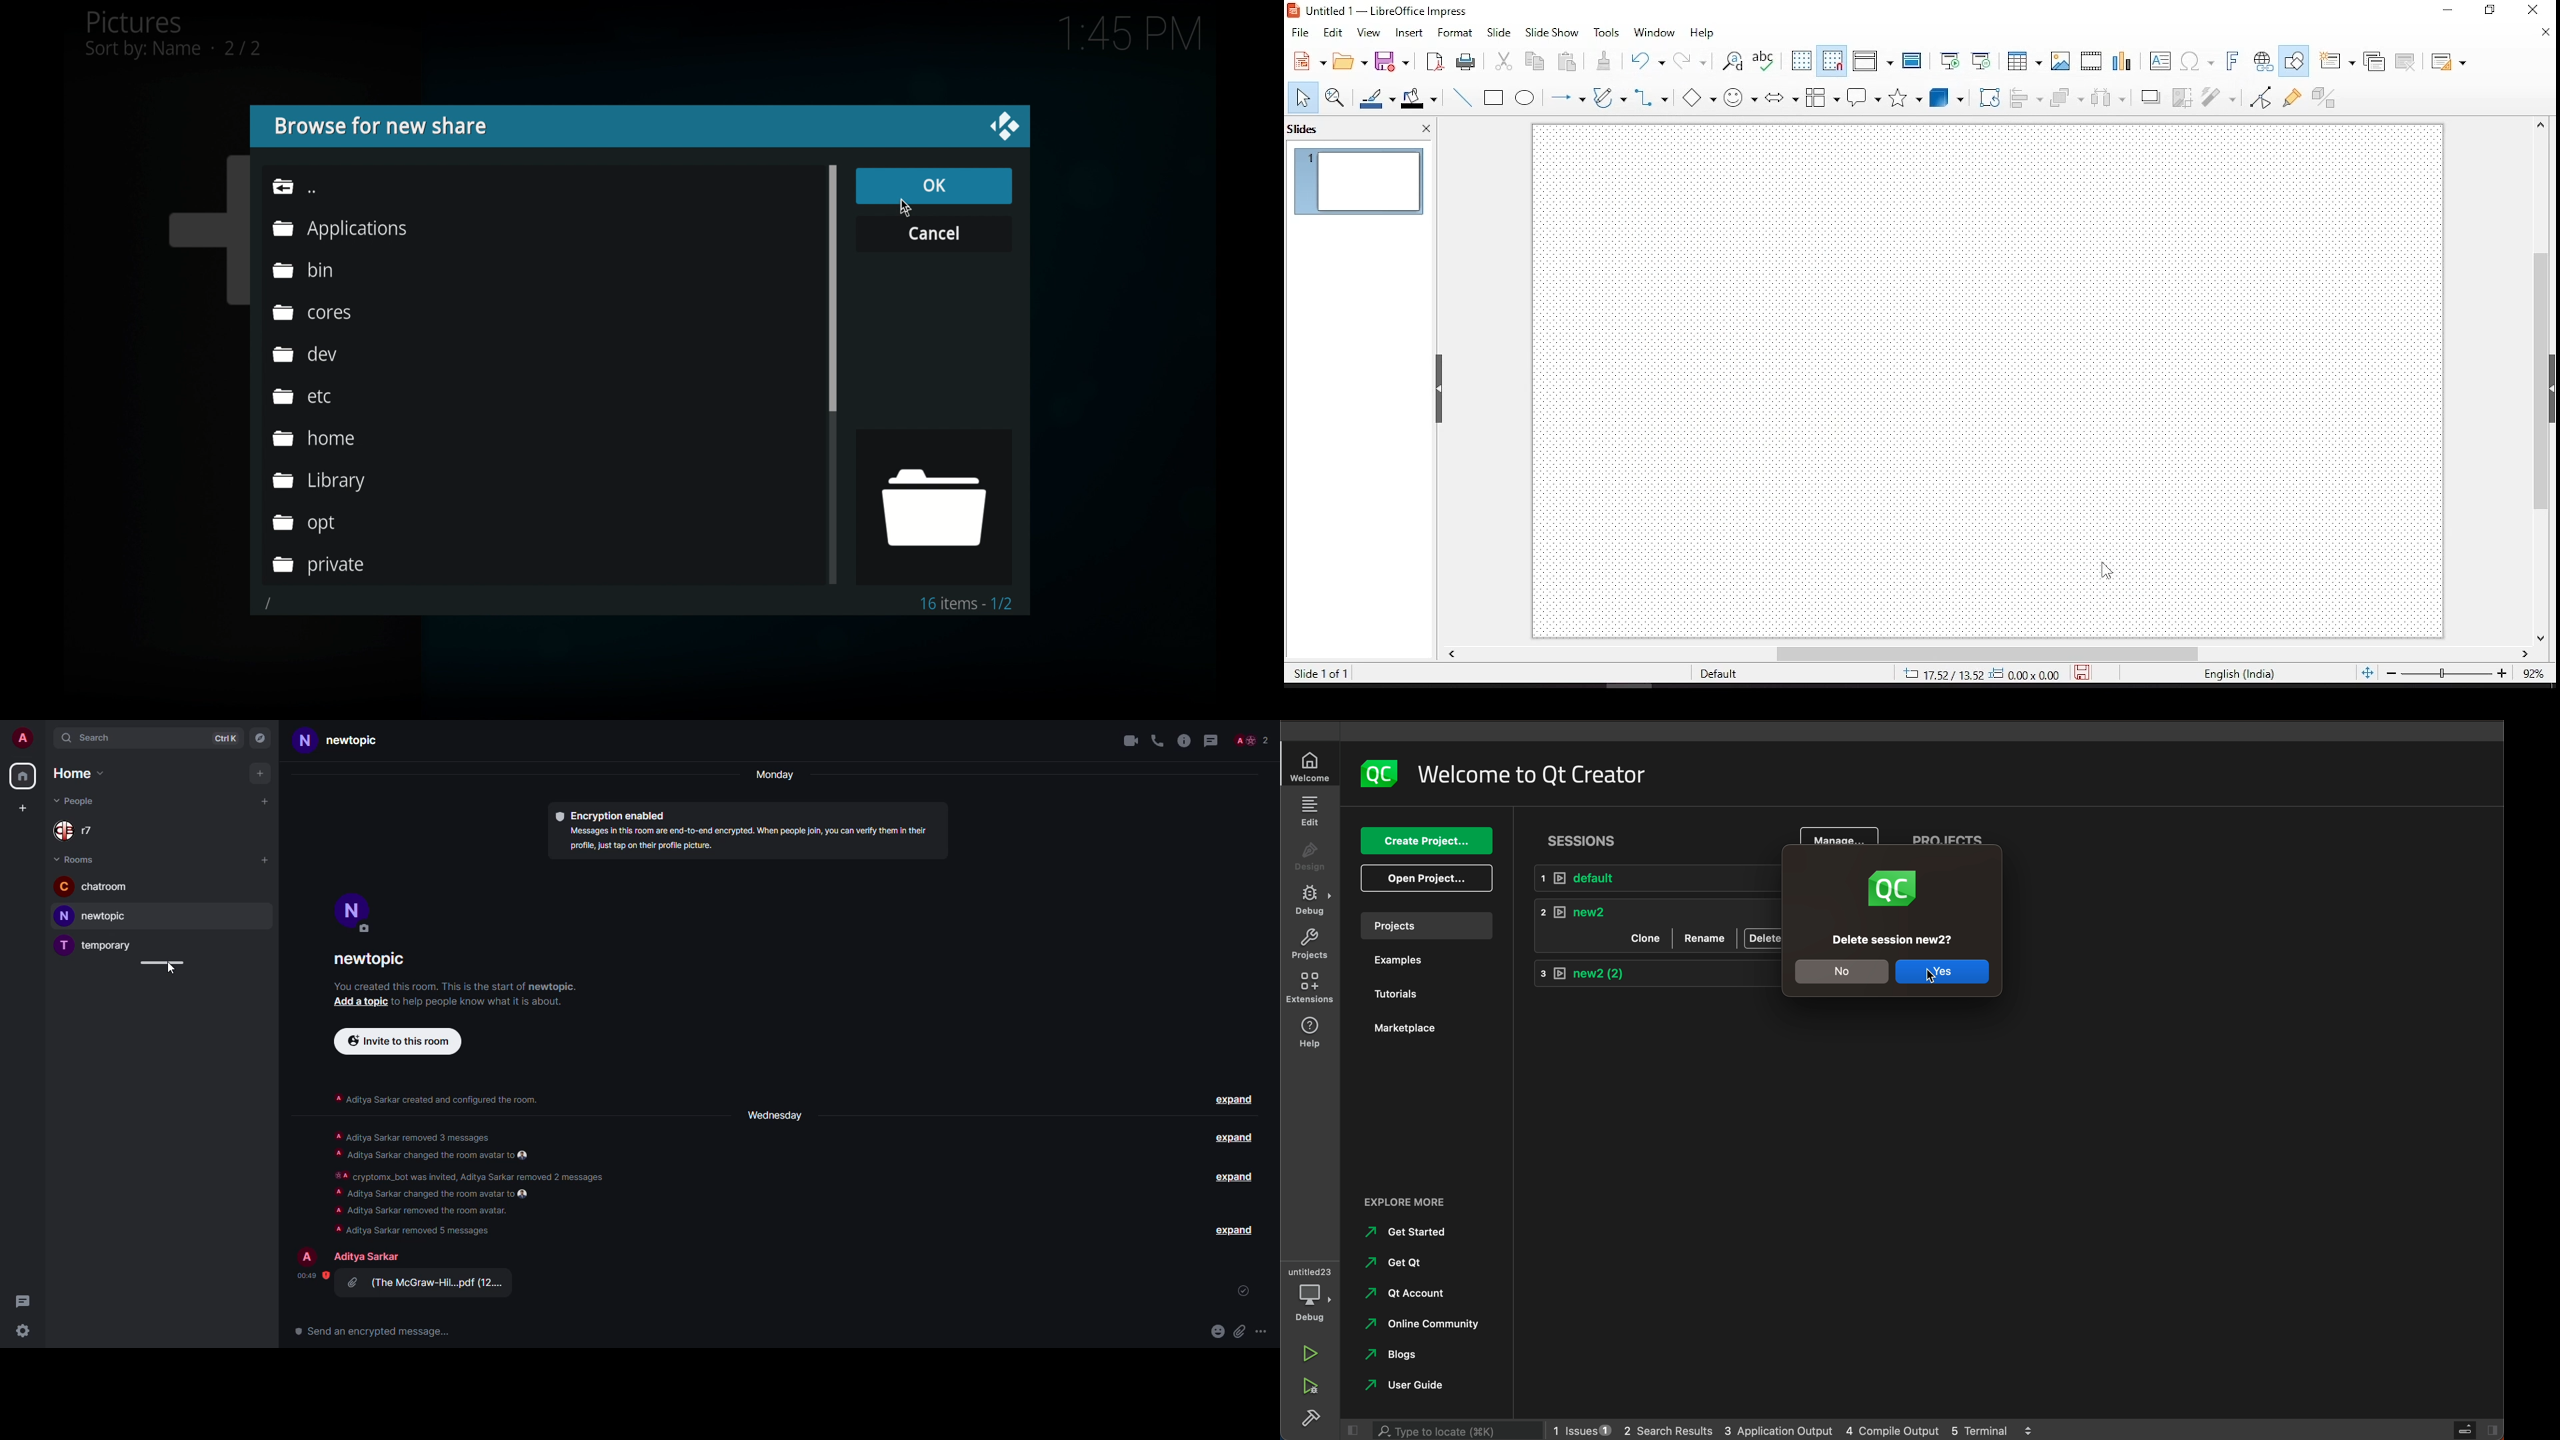 The width and height of the screenshot is (2576, 1456). What do you see at coordinates (1004, 125) in the screenshot?
I see `close` at bounding box center [1004, 125].